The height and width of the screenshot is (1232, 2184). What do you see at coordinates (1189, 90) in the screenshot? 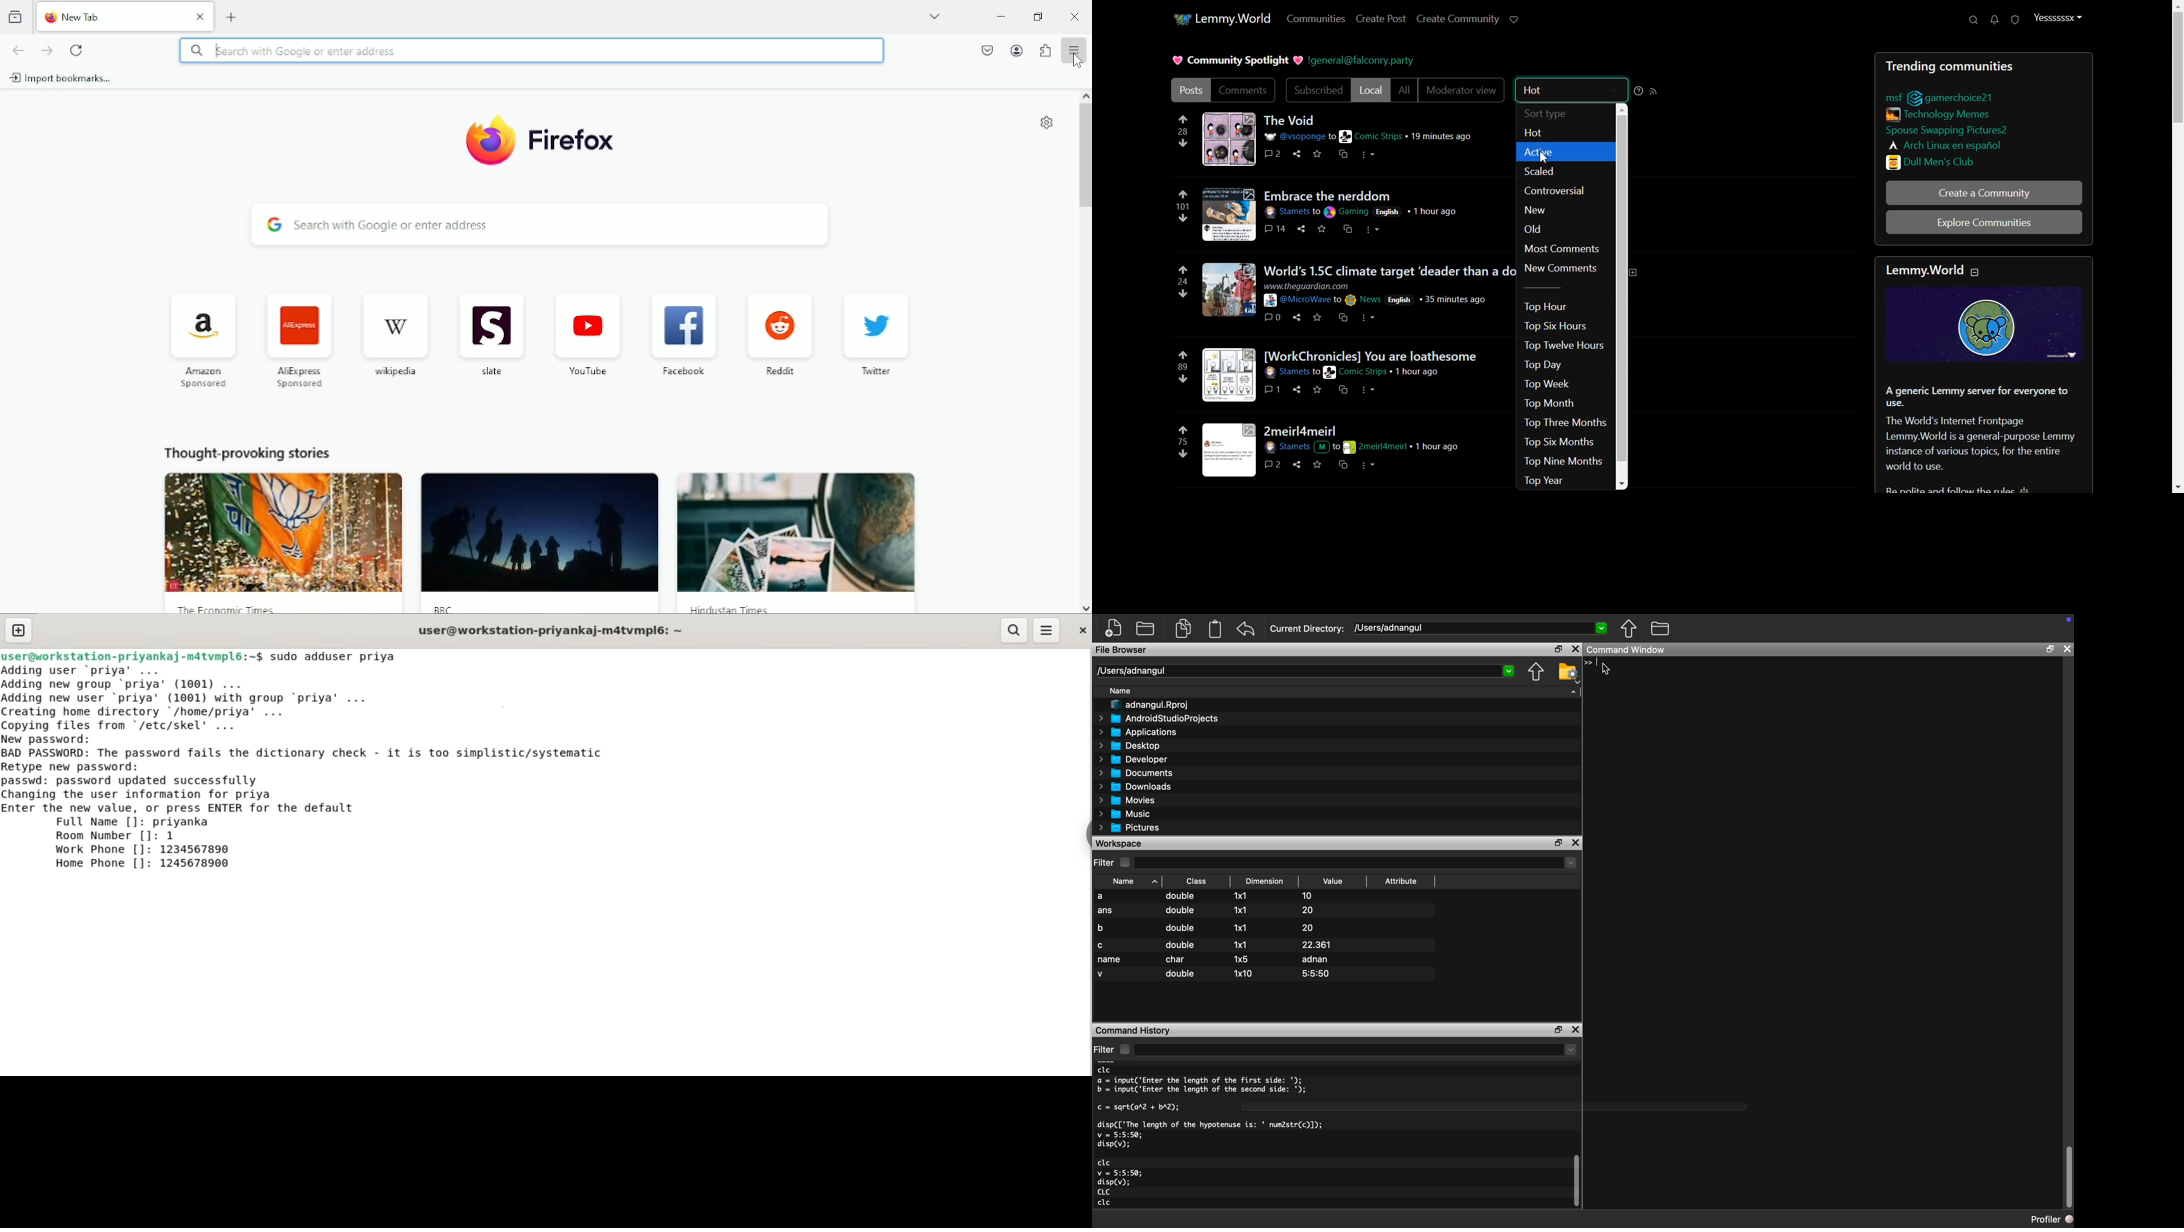
I see `Posts` at bounding box center [1189, 90].